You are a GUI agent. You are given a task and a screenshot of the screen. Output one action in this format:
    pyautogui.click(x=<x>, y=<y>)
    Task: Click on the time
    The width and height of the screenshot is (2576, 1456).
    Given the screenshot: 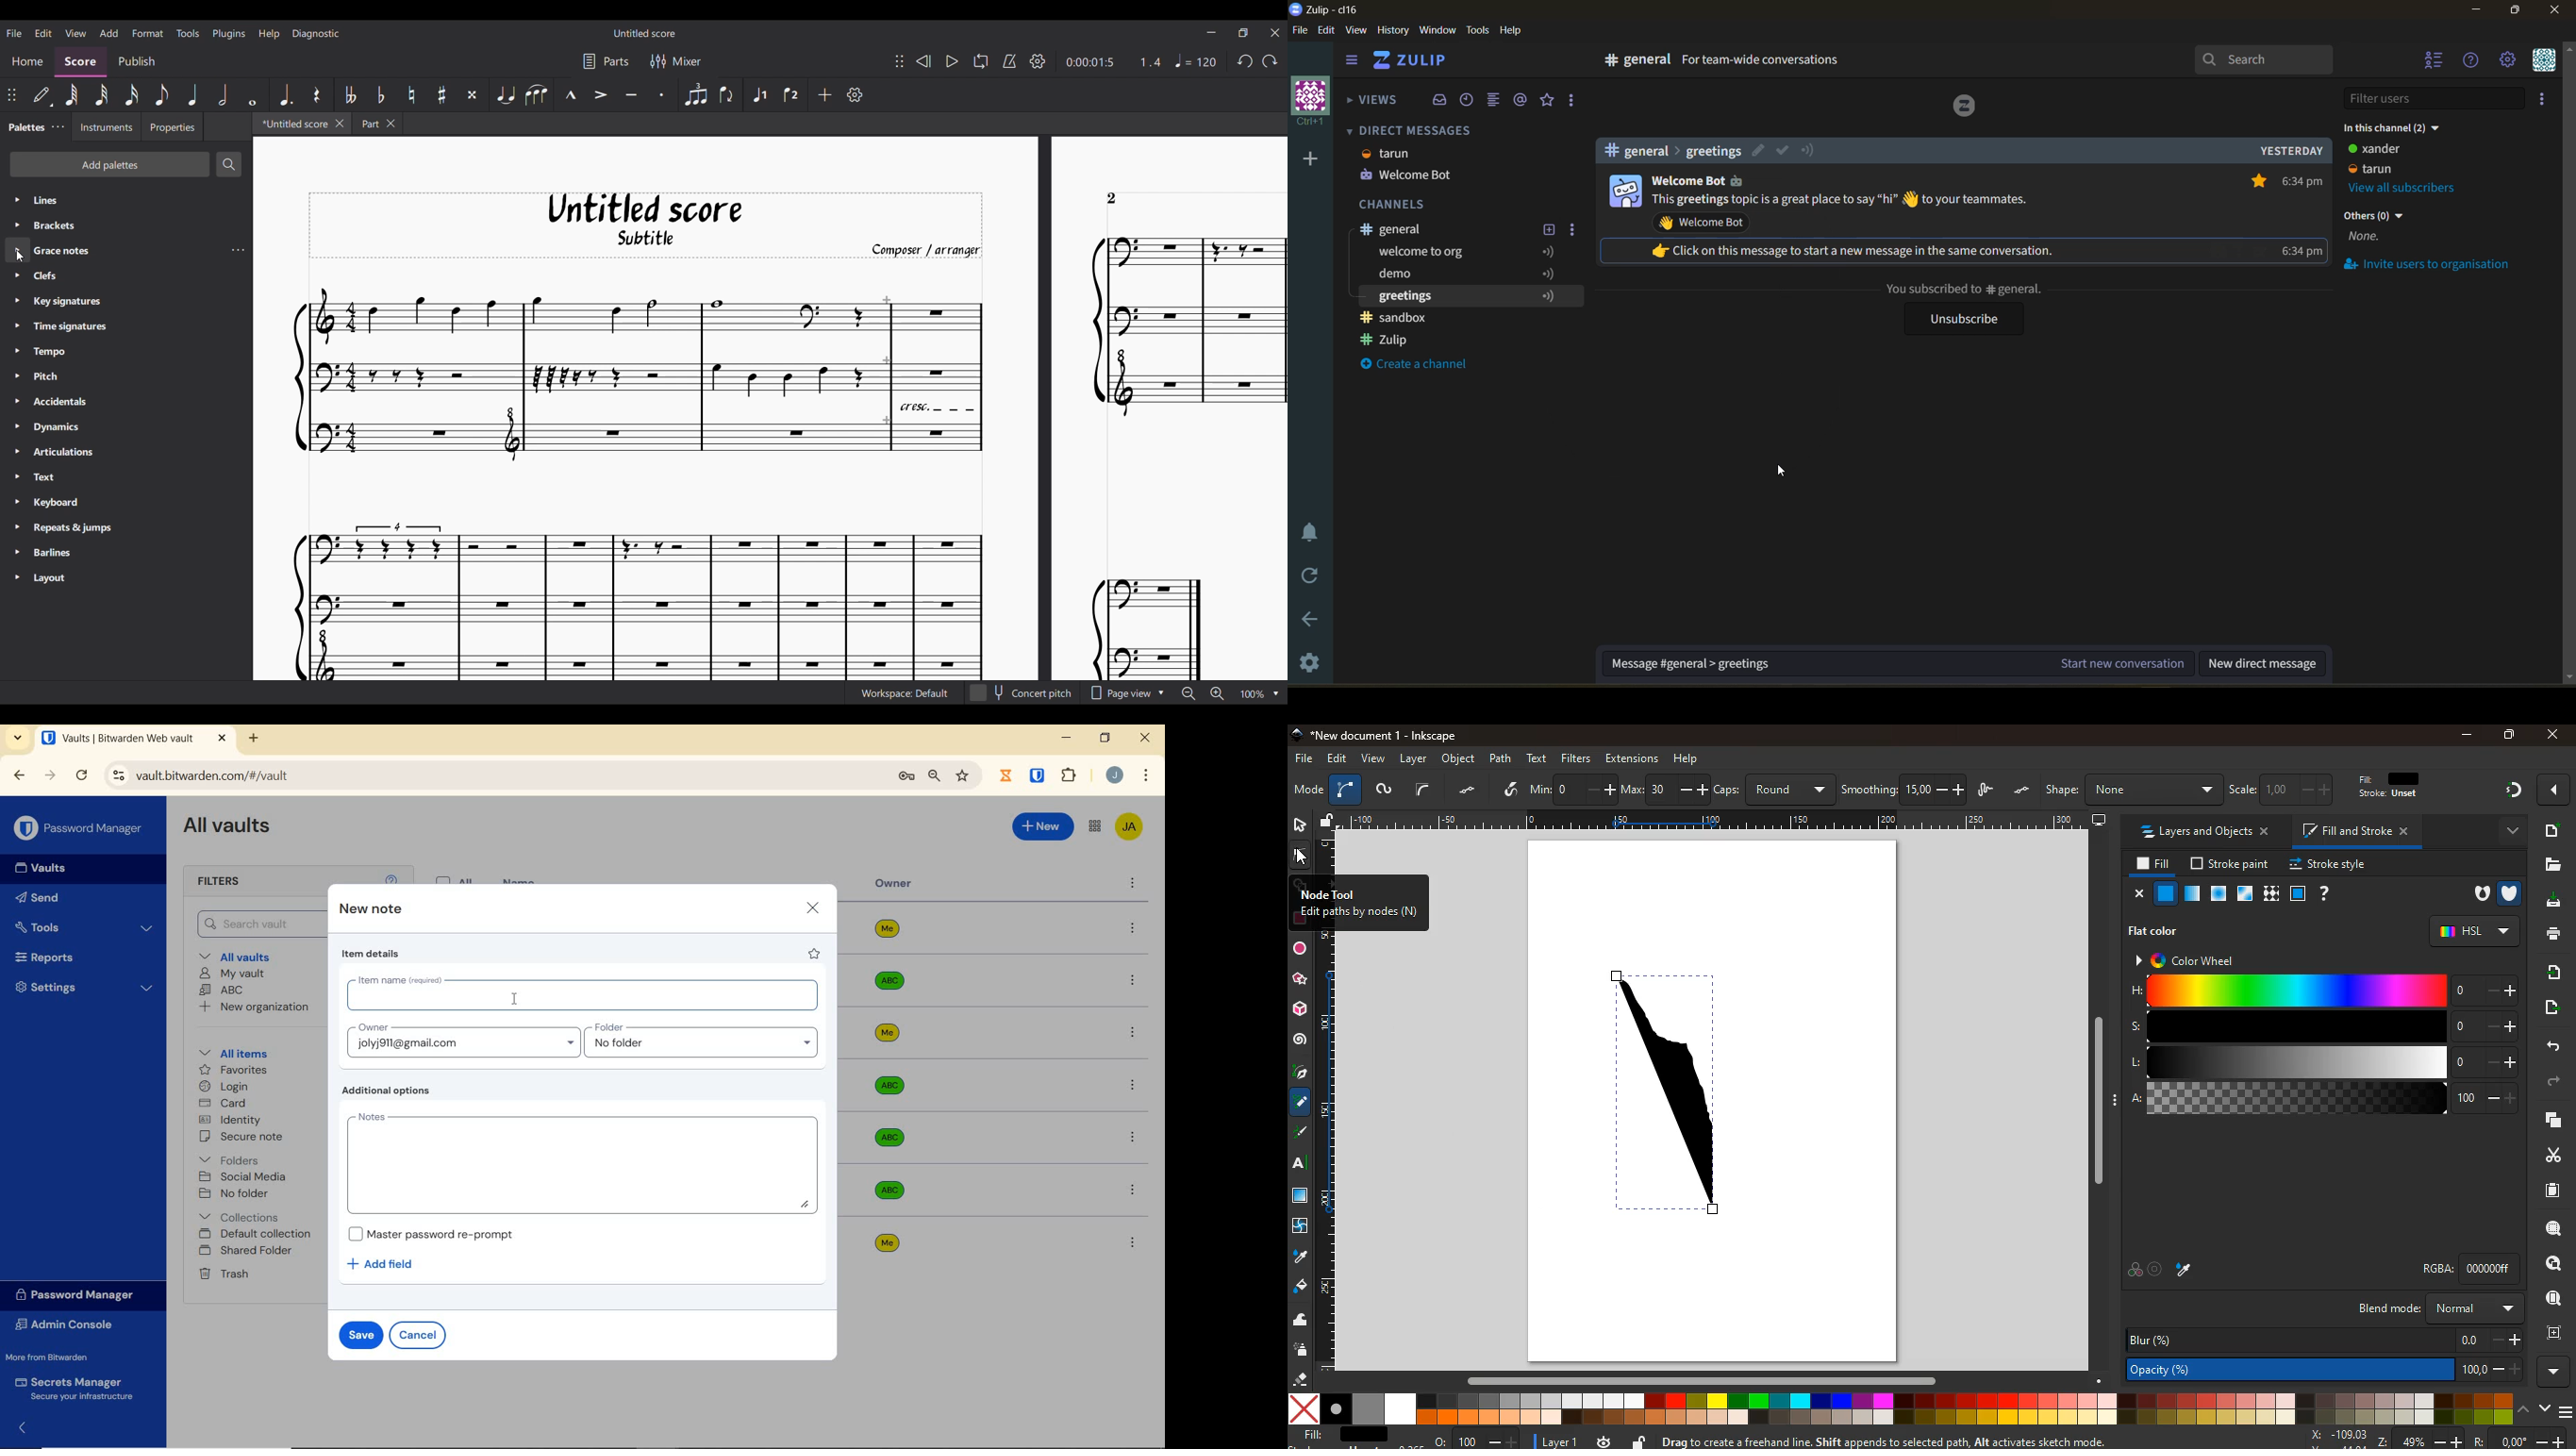 What is the action you would take?
    pyautogui.click(x=2302, y=218)
    